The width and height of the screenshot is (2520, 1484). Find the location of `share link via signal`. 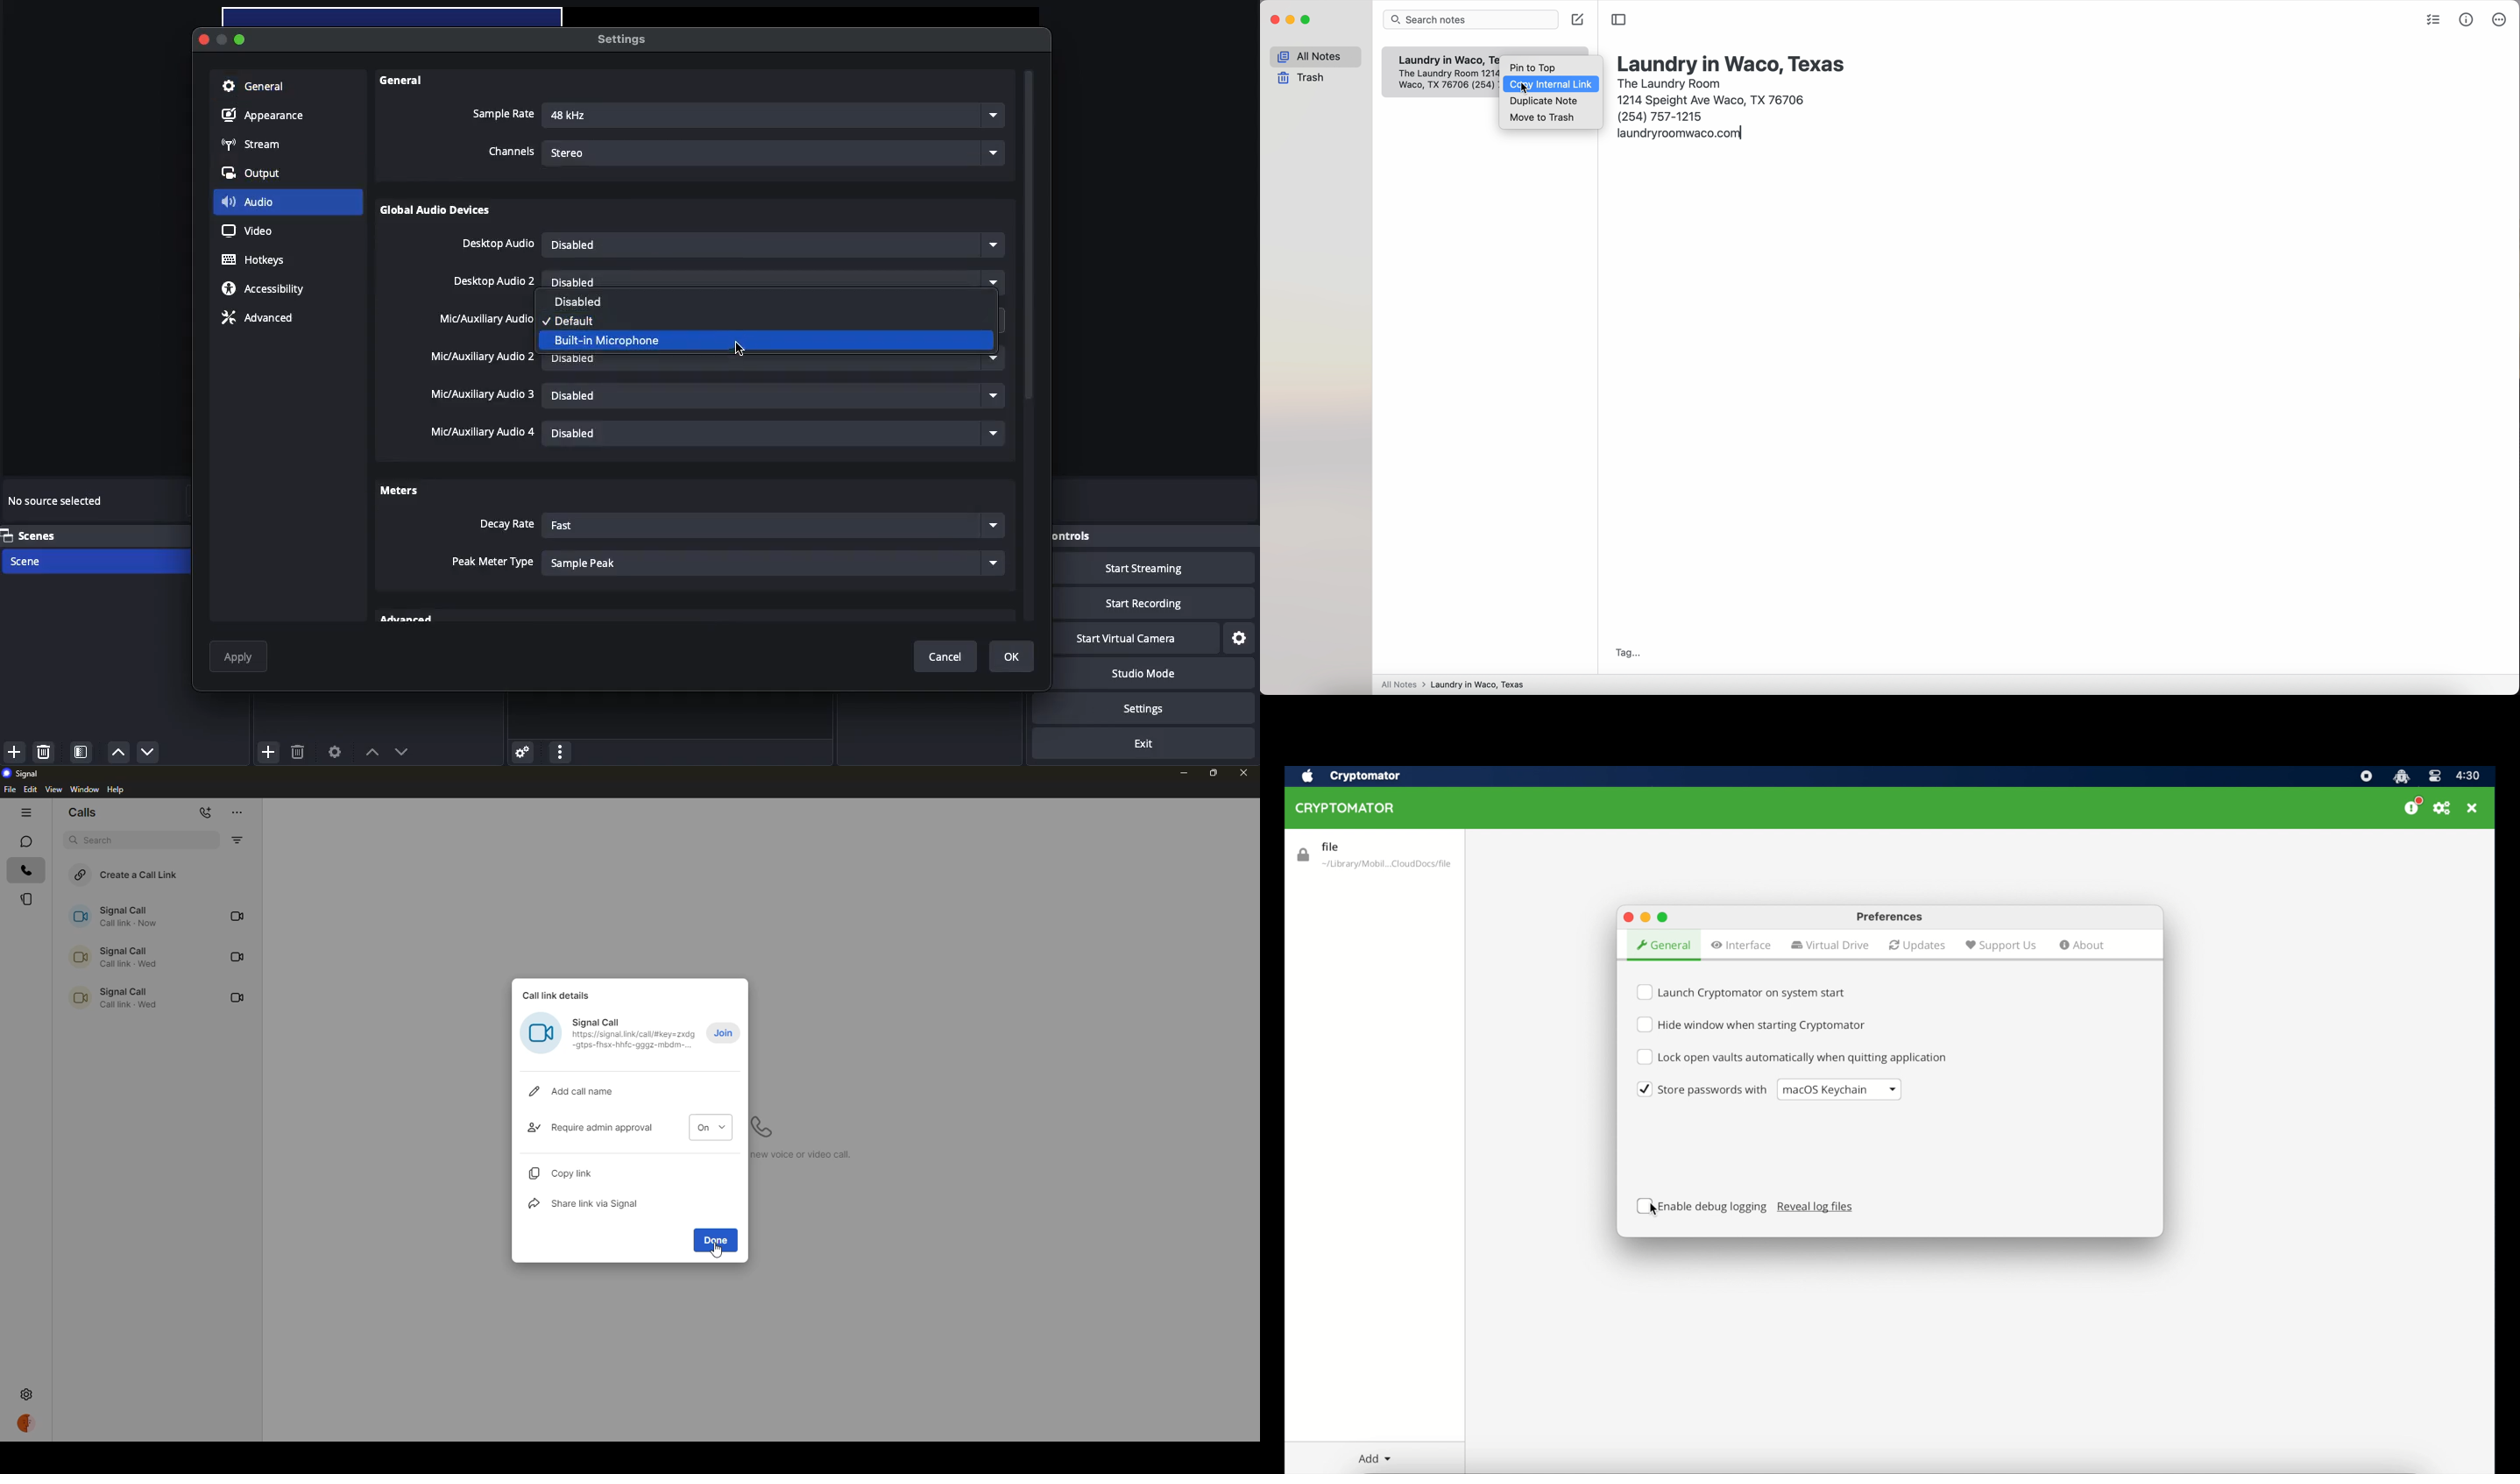

share link via signal is located at coordinates (581, 1202).